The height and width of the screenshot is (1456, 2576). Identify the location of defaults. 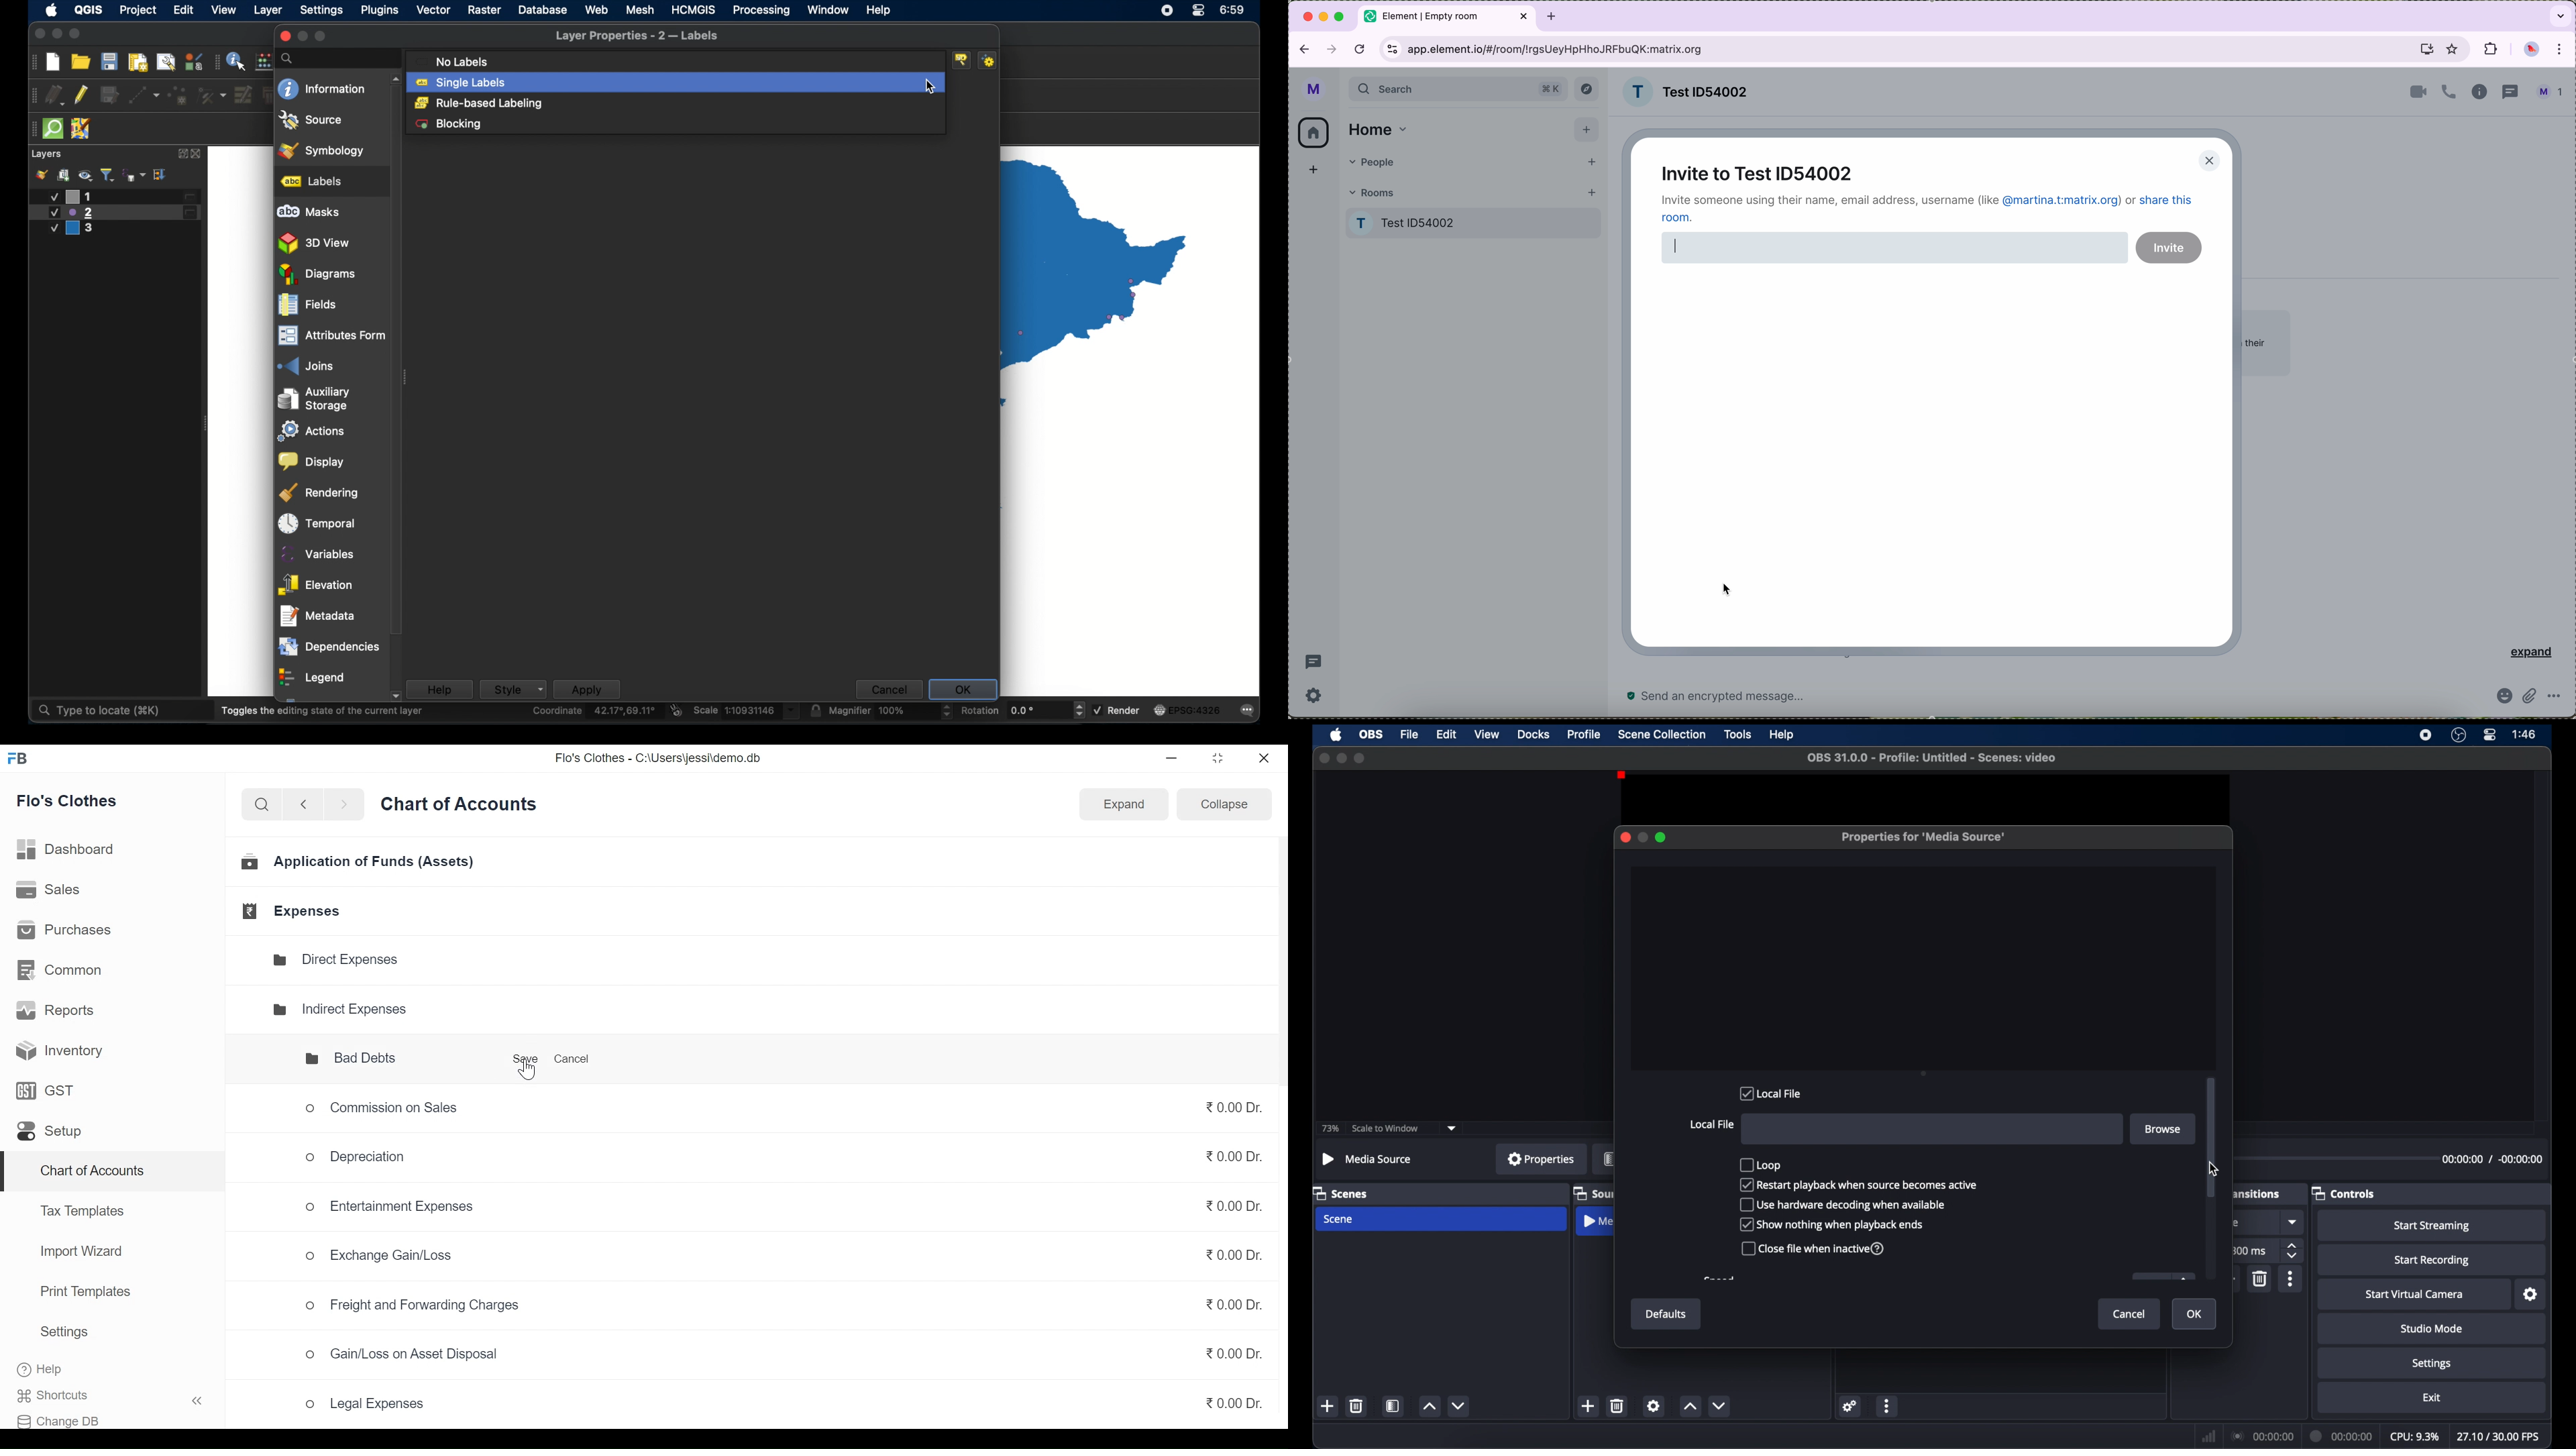
(1666, 1314).